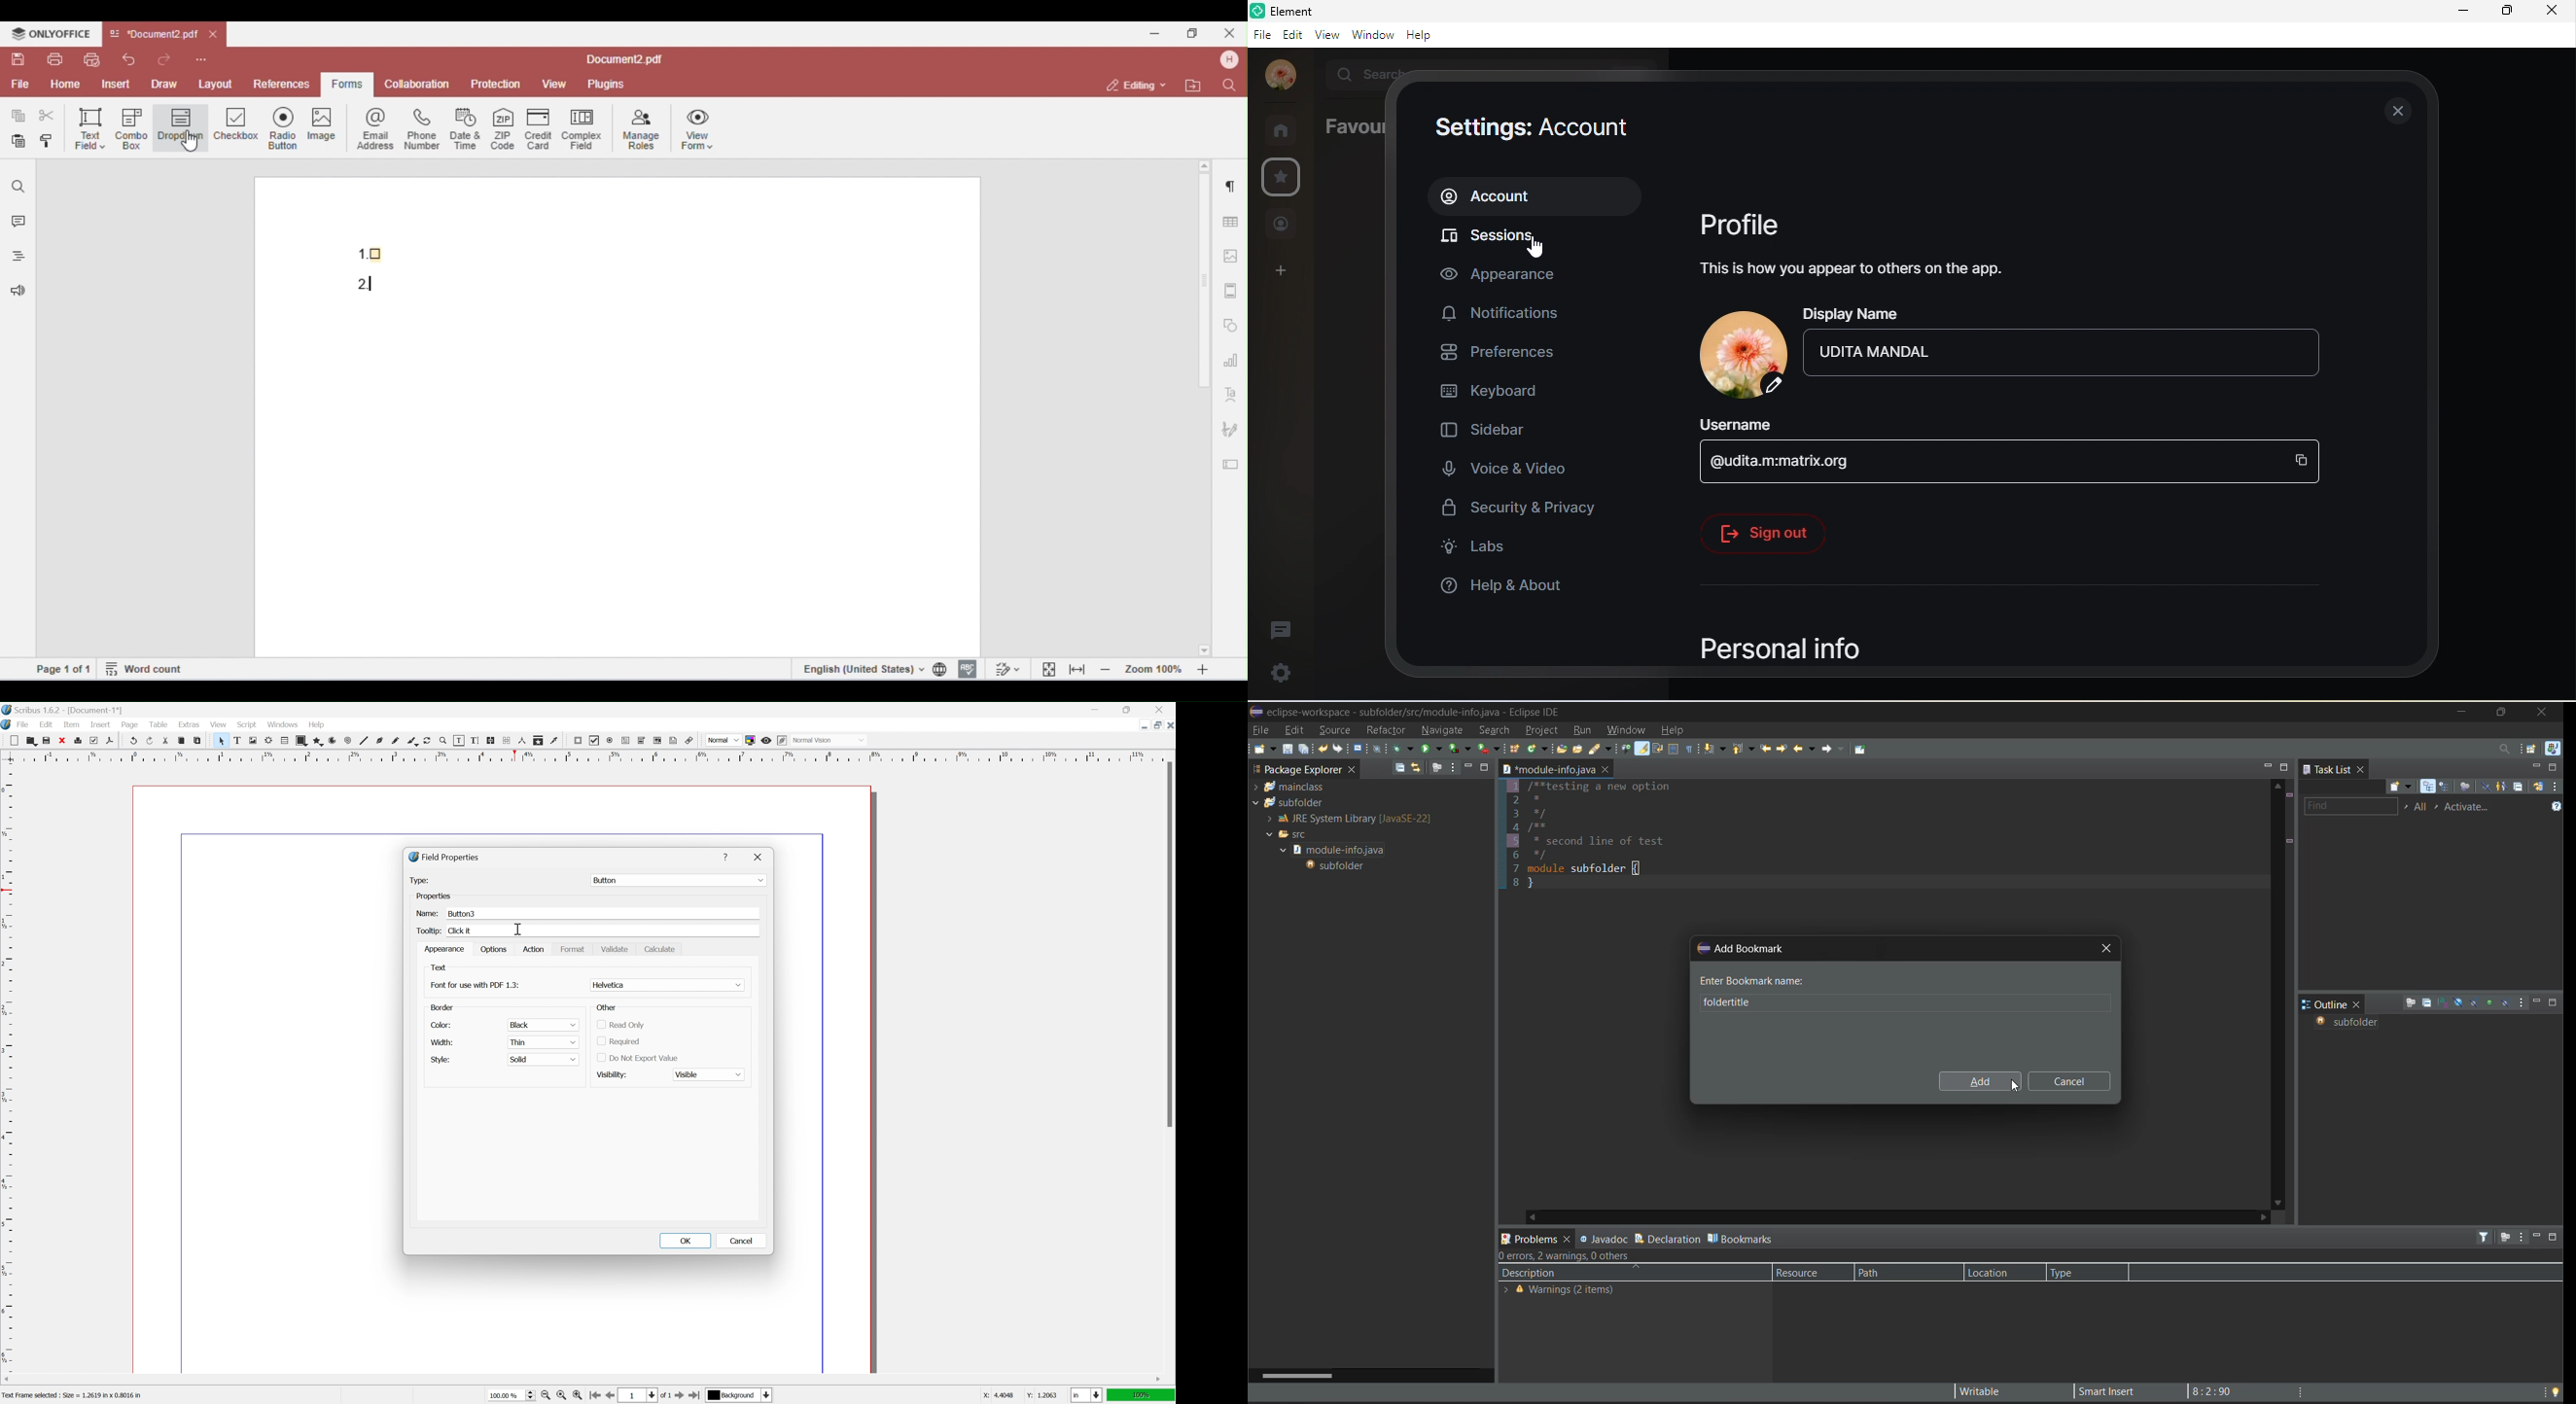 The width and height of the screenshot is (2576, 1428). Describe the element at coordinates (439, 1025) in the screenshot. I see `color:` at that location.